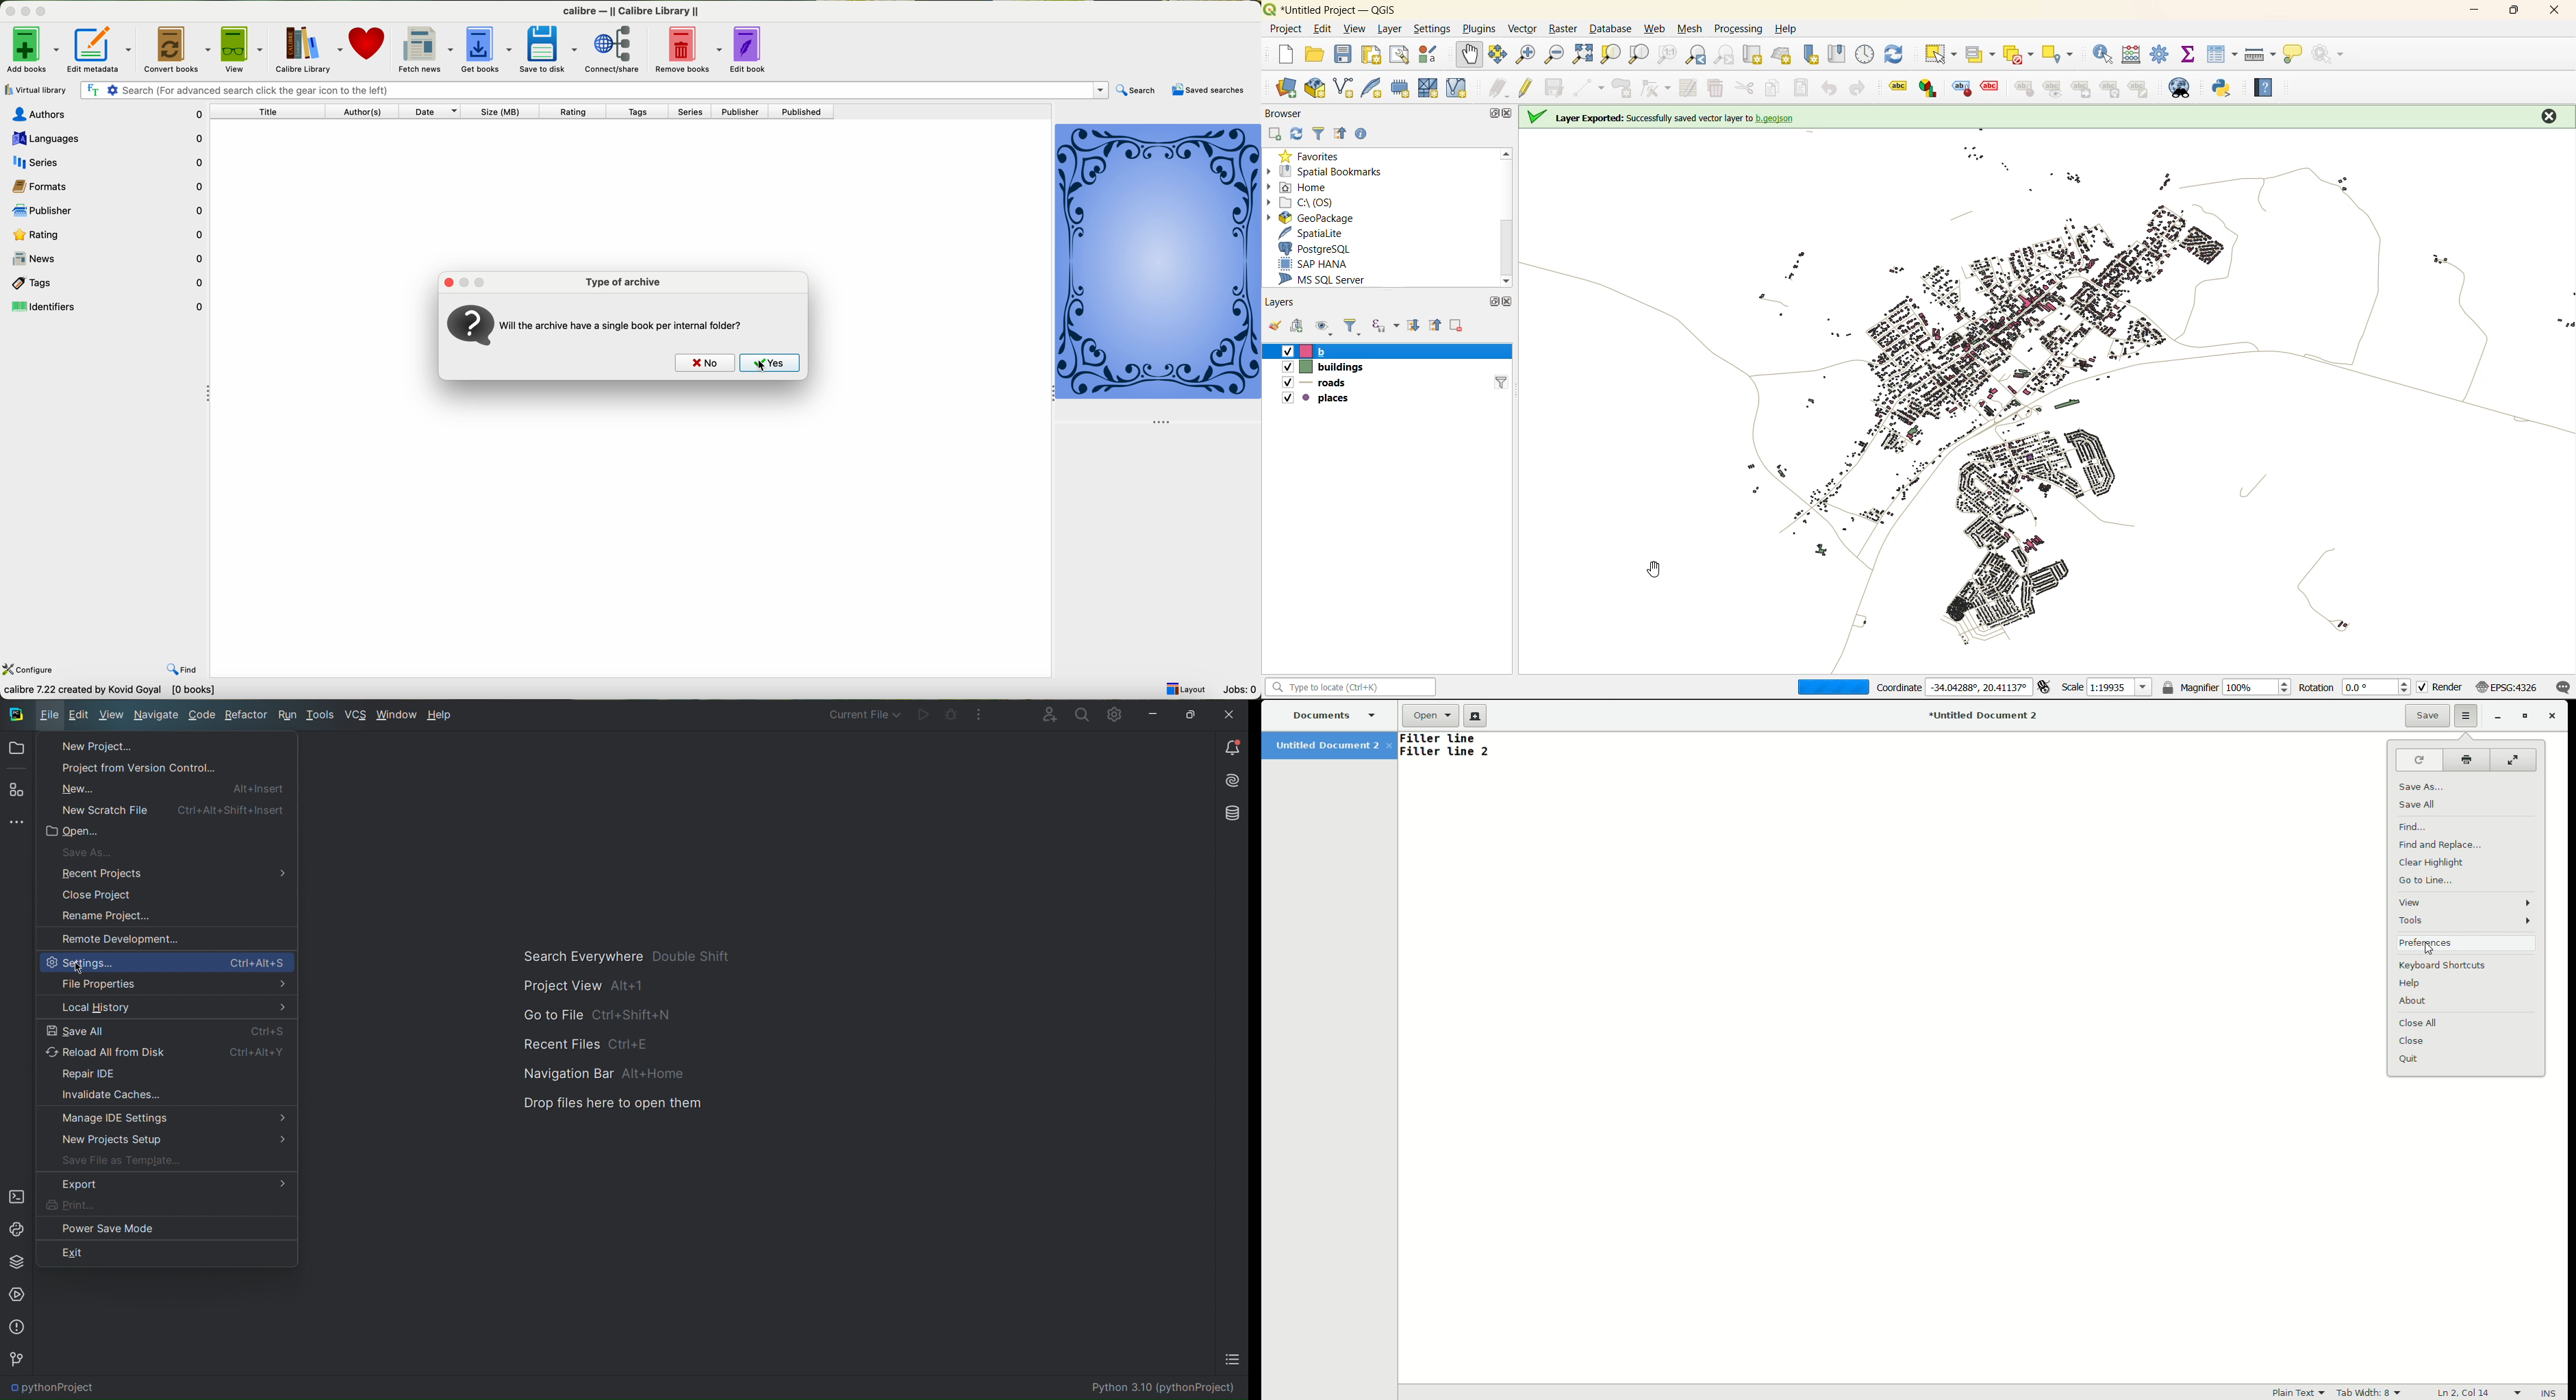 Image resolution: width=2576 pixels, height=1400 pixels. I want to click on Reload All from Disk, so click(166, 1053).